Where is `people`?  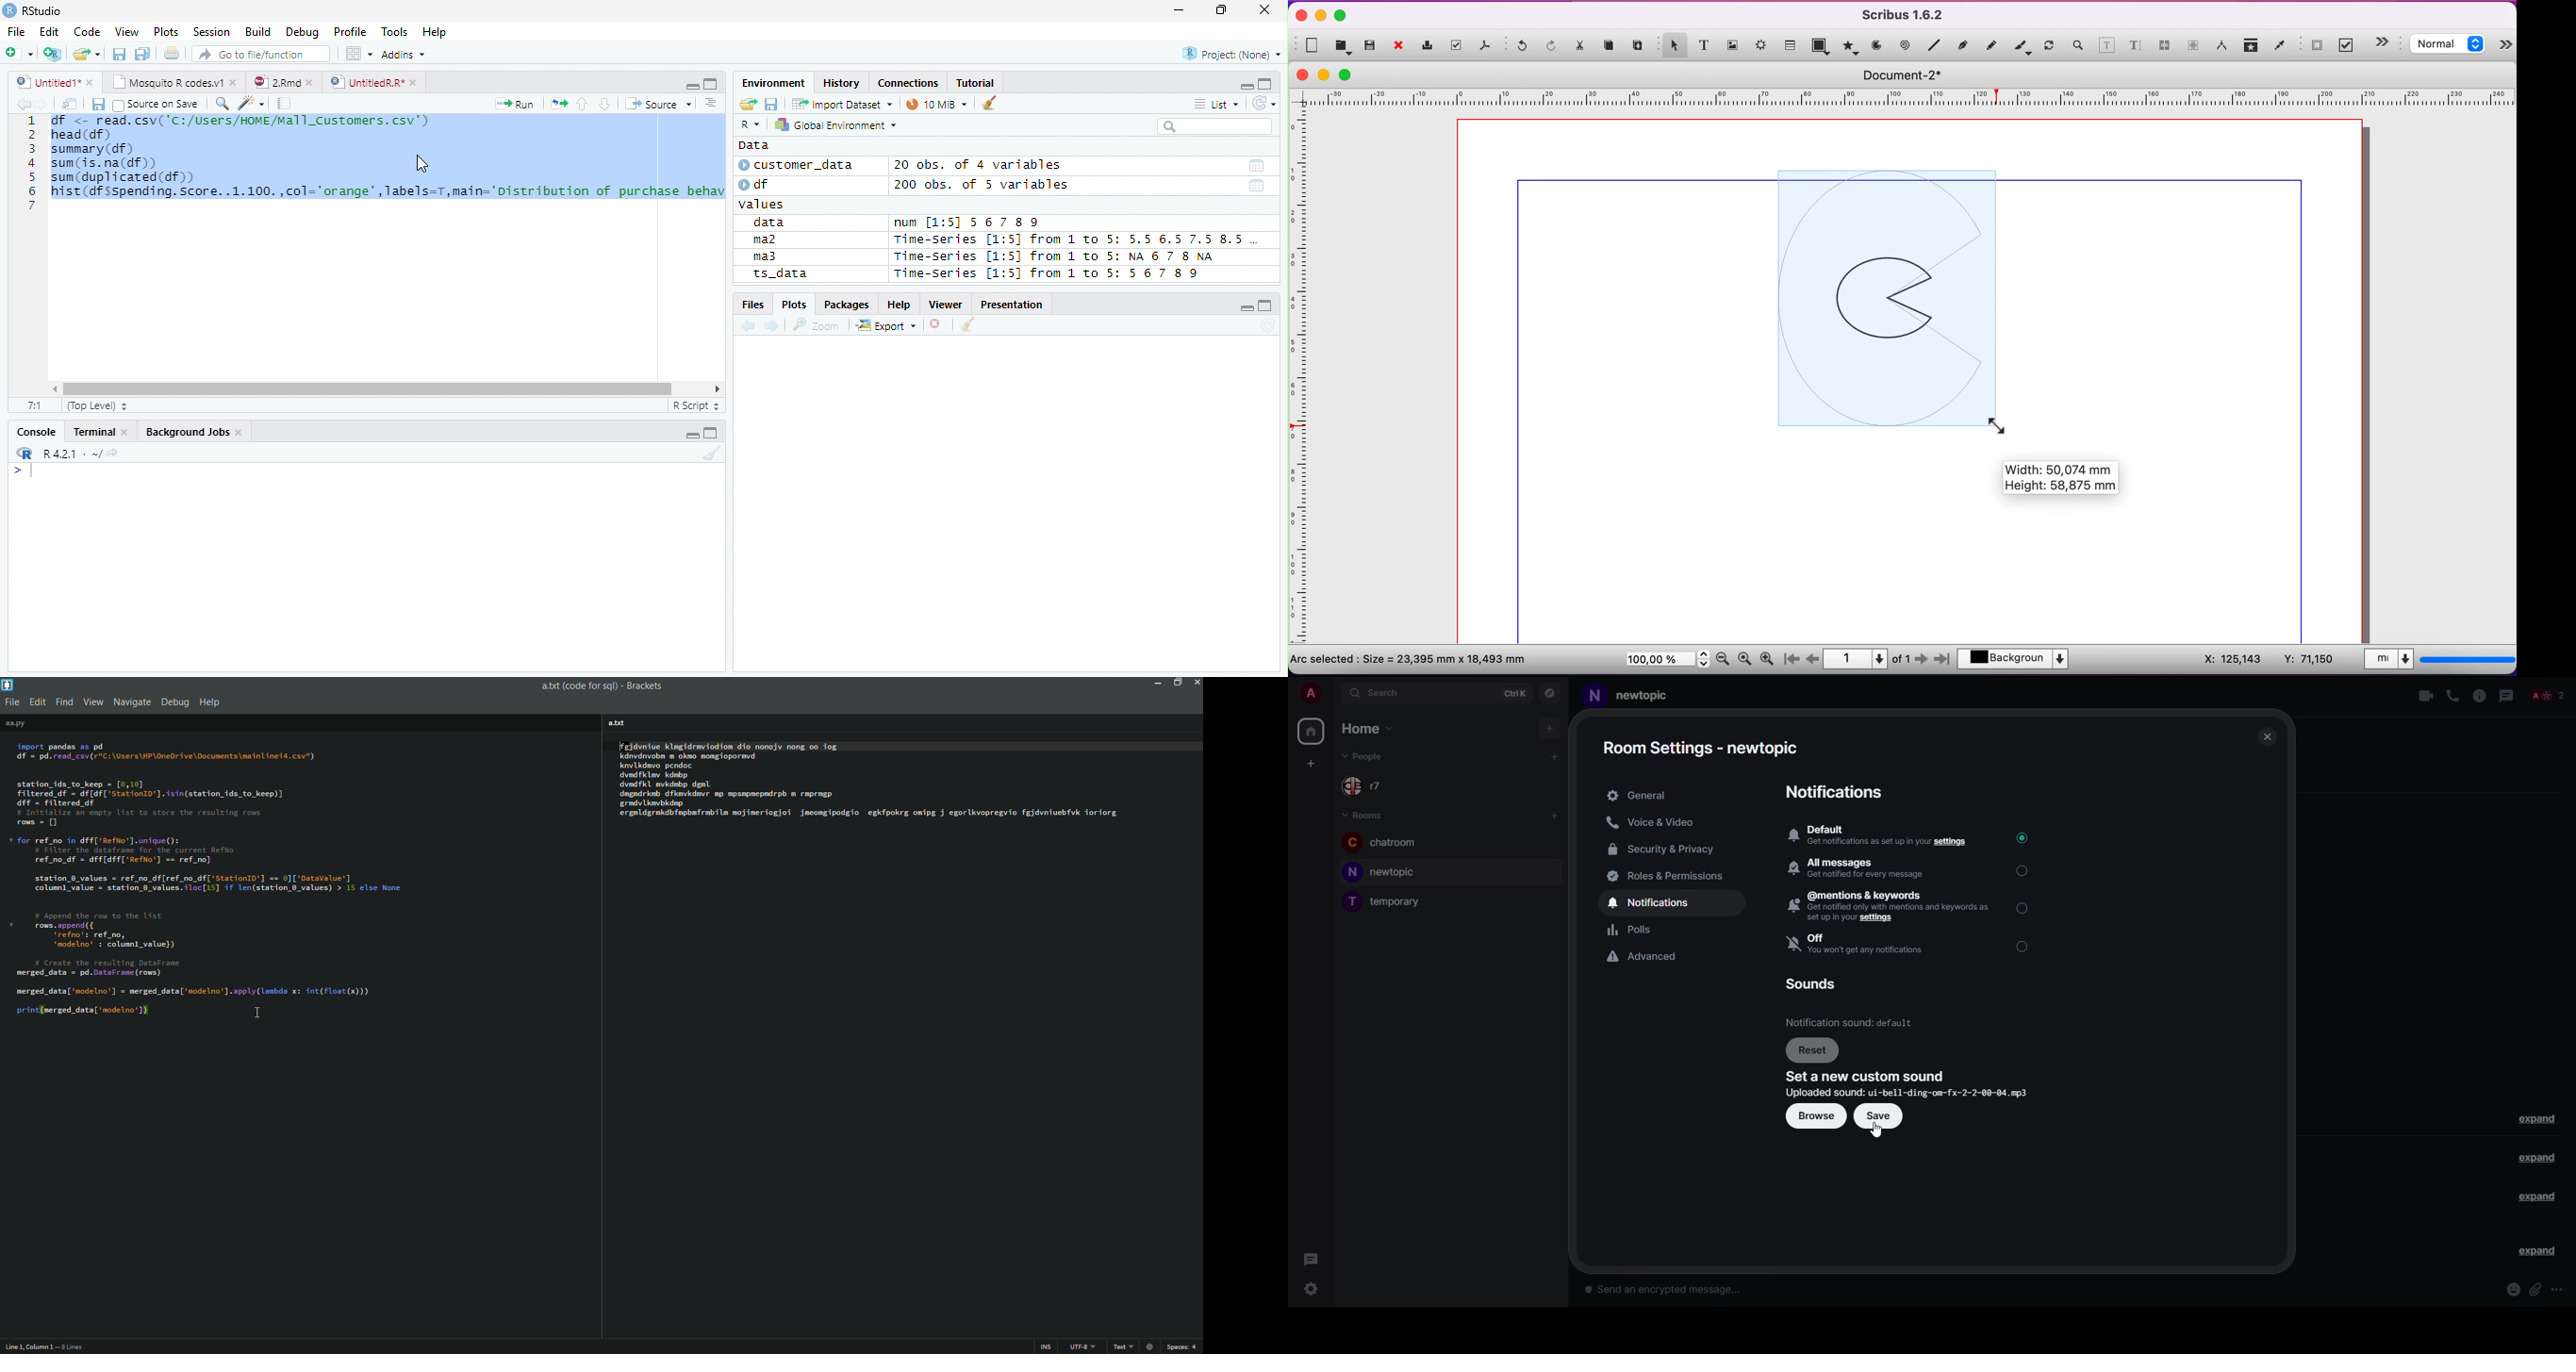 people is located at coordinates (2546, 696).